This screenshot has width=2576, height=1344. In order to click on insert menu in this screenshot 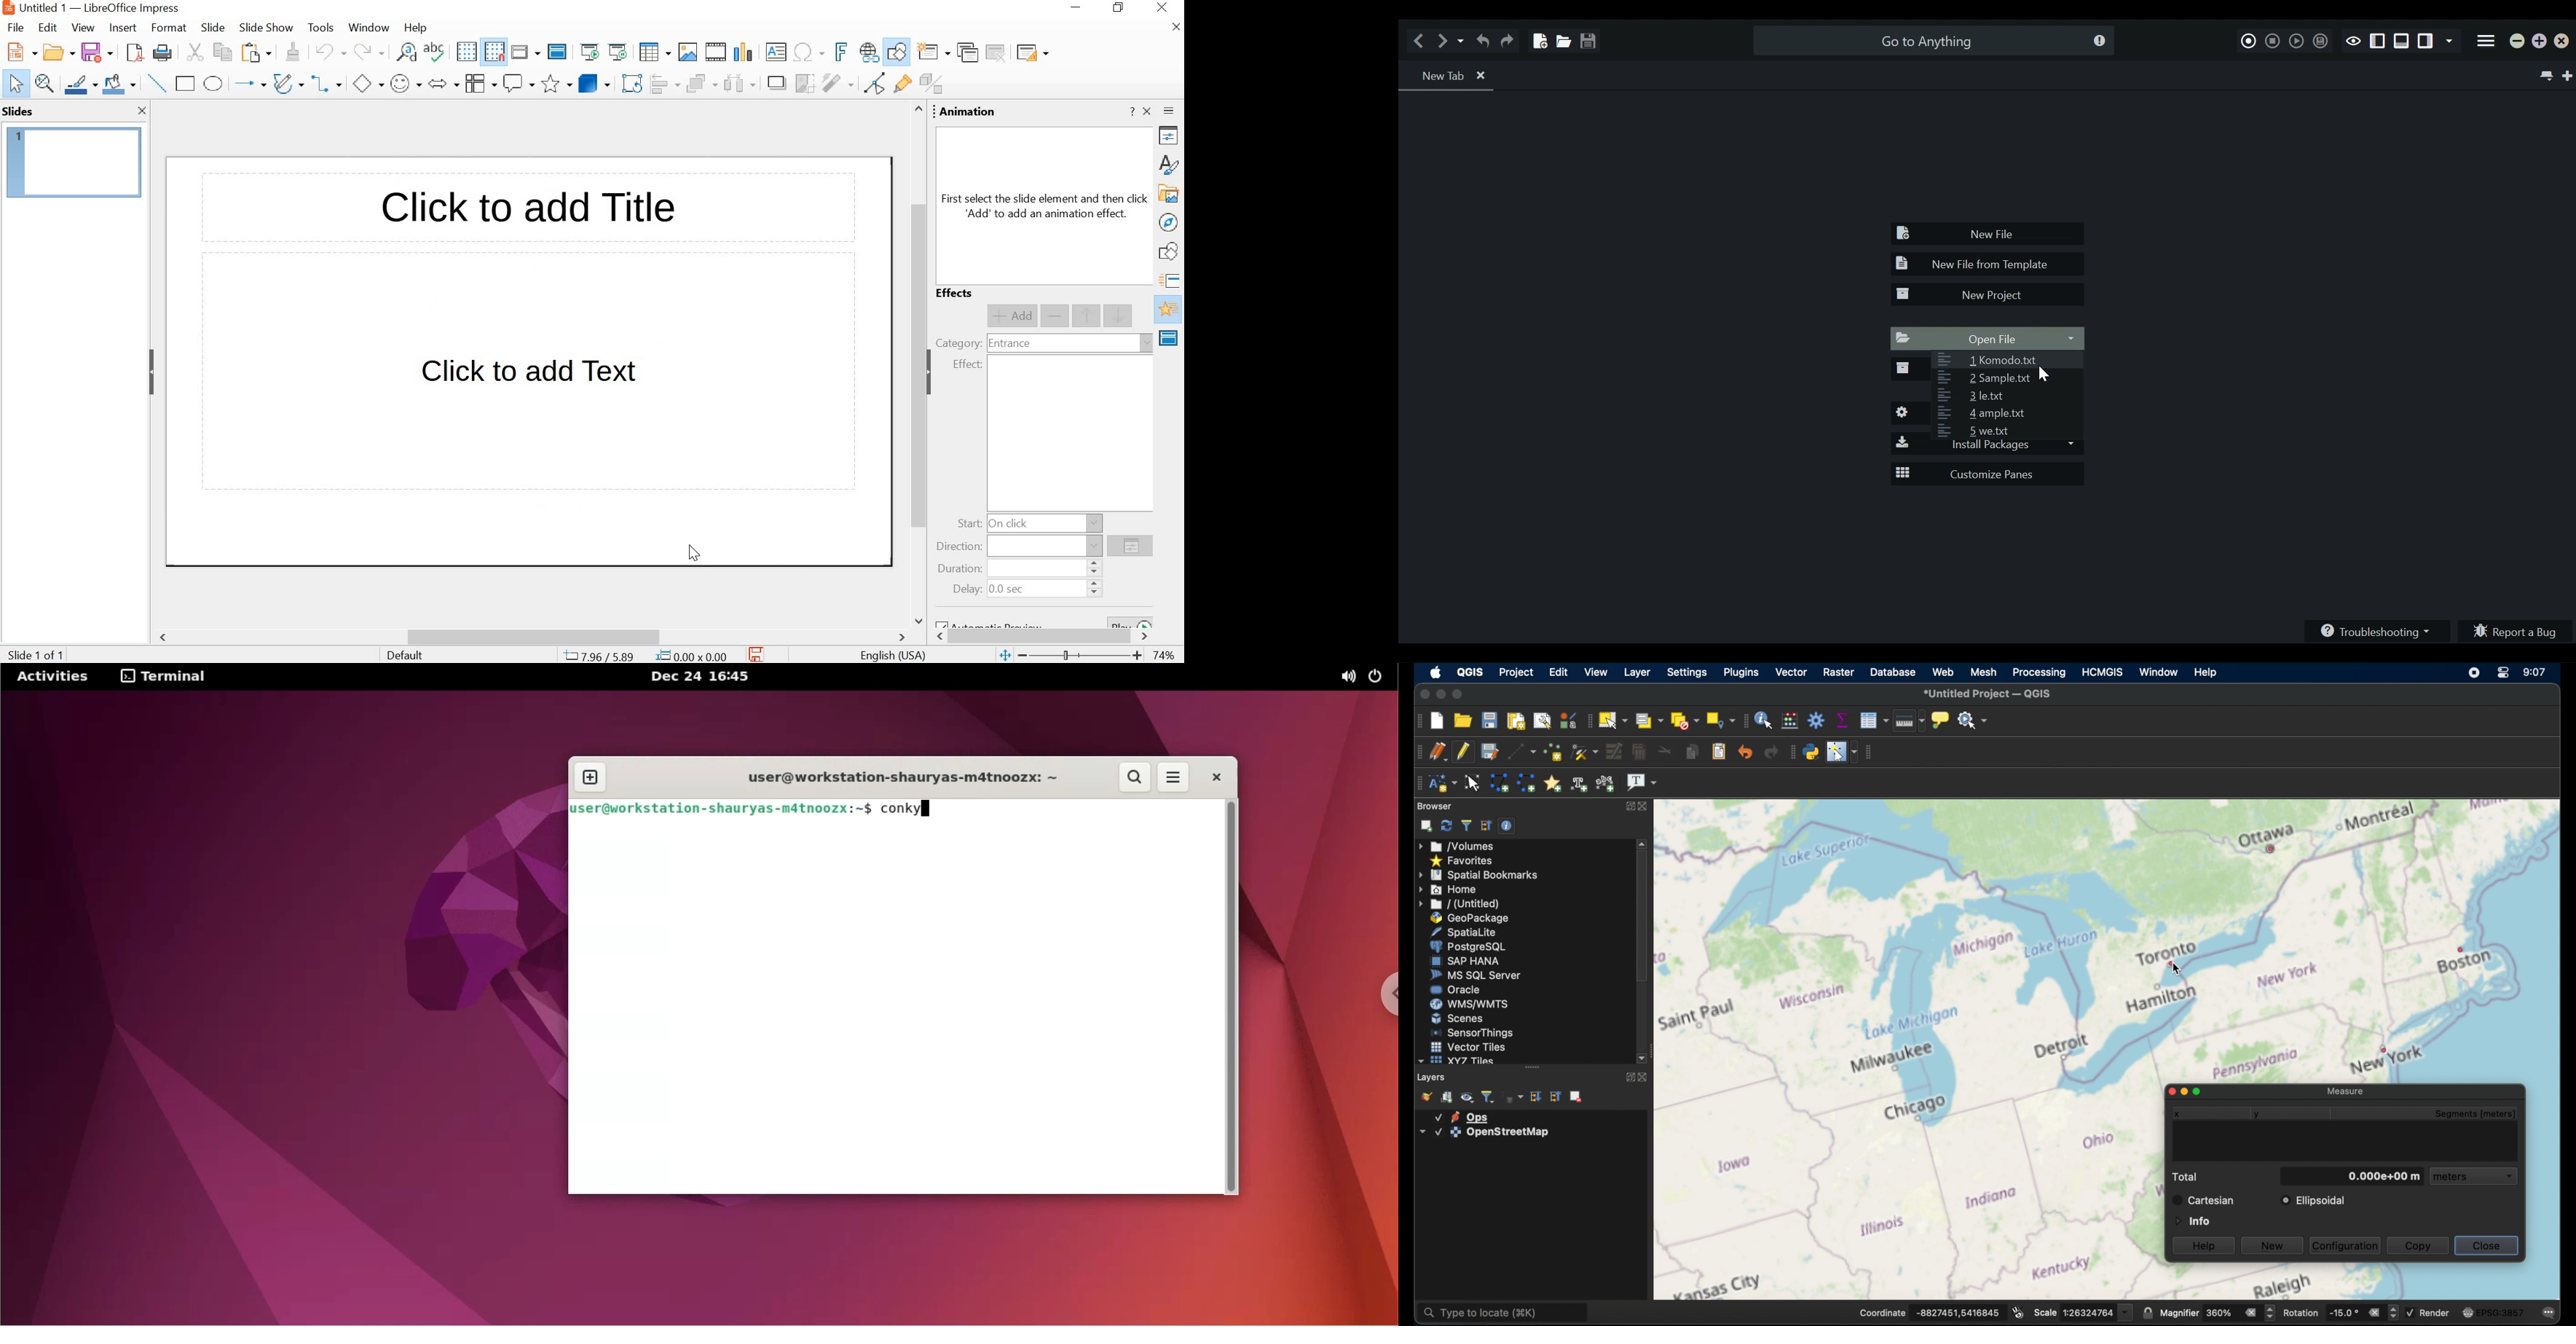, I will do `click(122, 28)`.